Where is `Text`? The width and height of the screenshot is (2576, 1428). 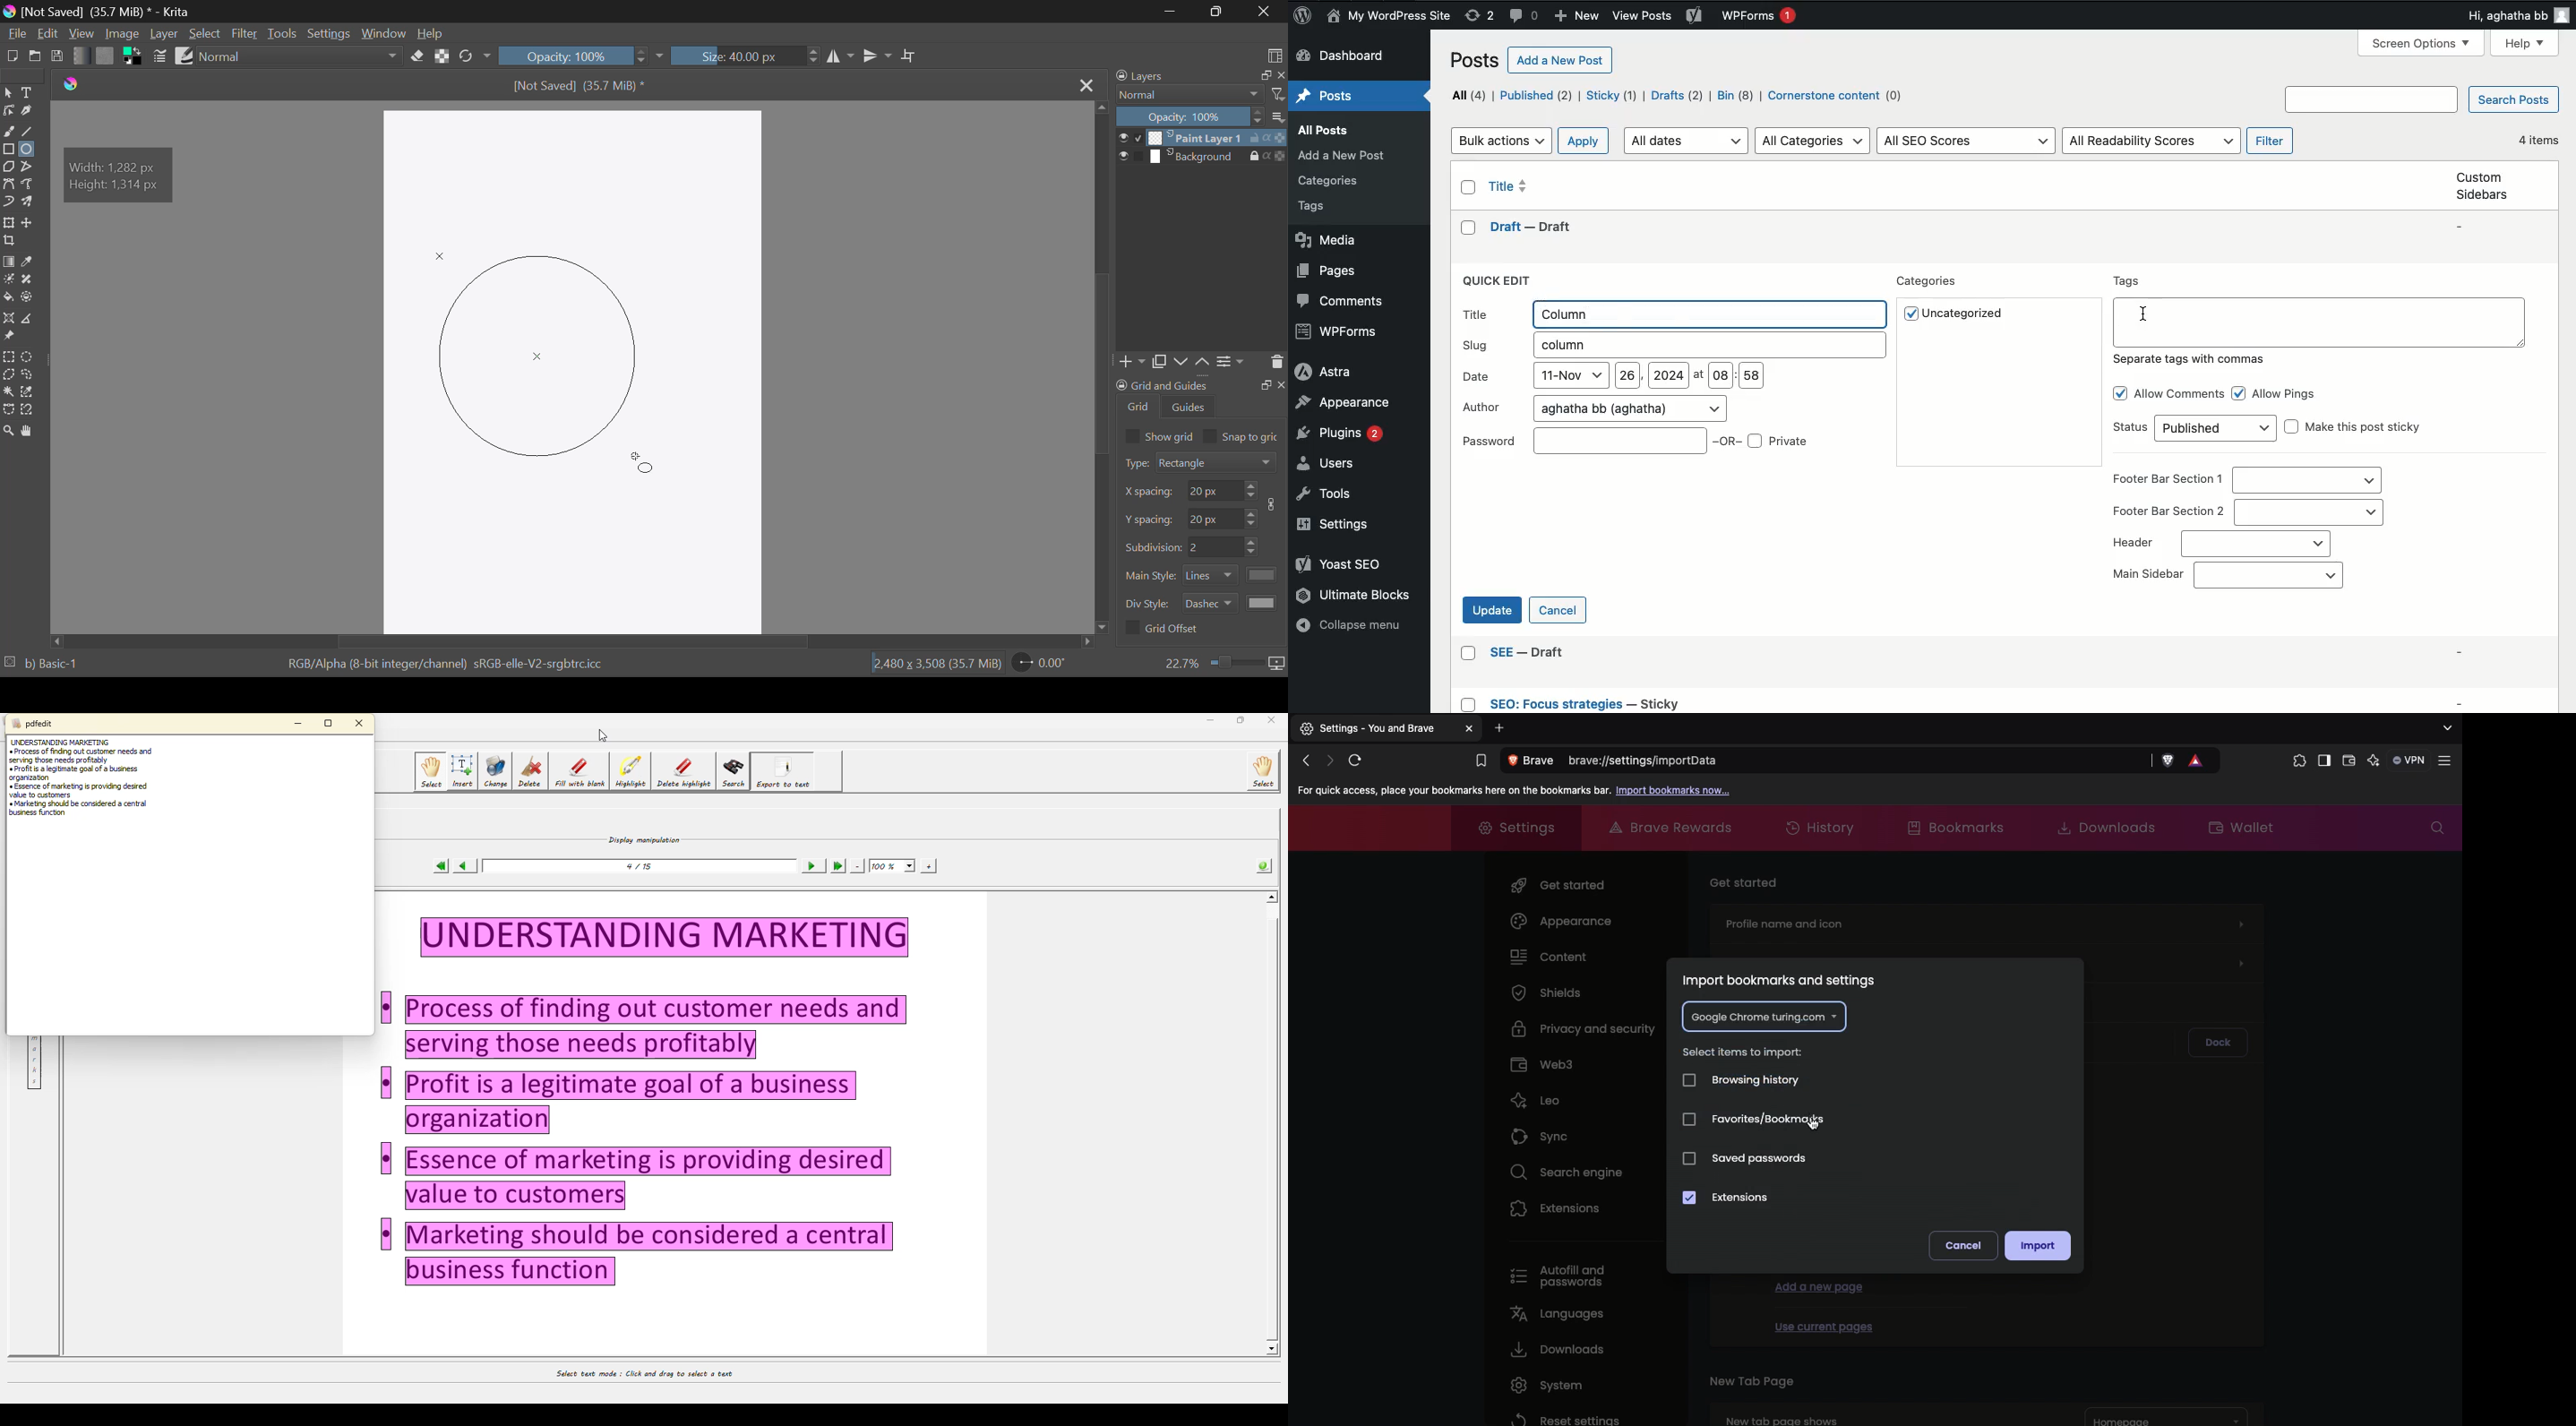
Text is located at coordinates (27, 93).